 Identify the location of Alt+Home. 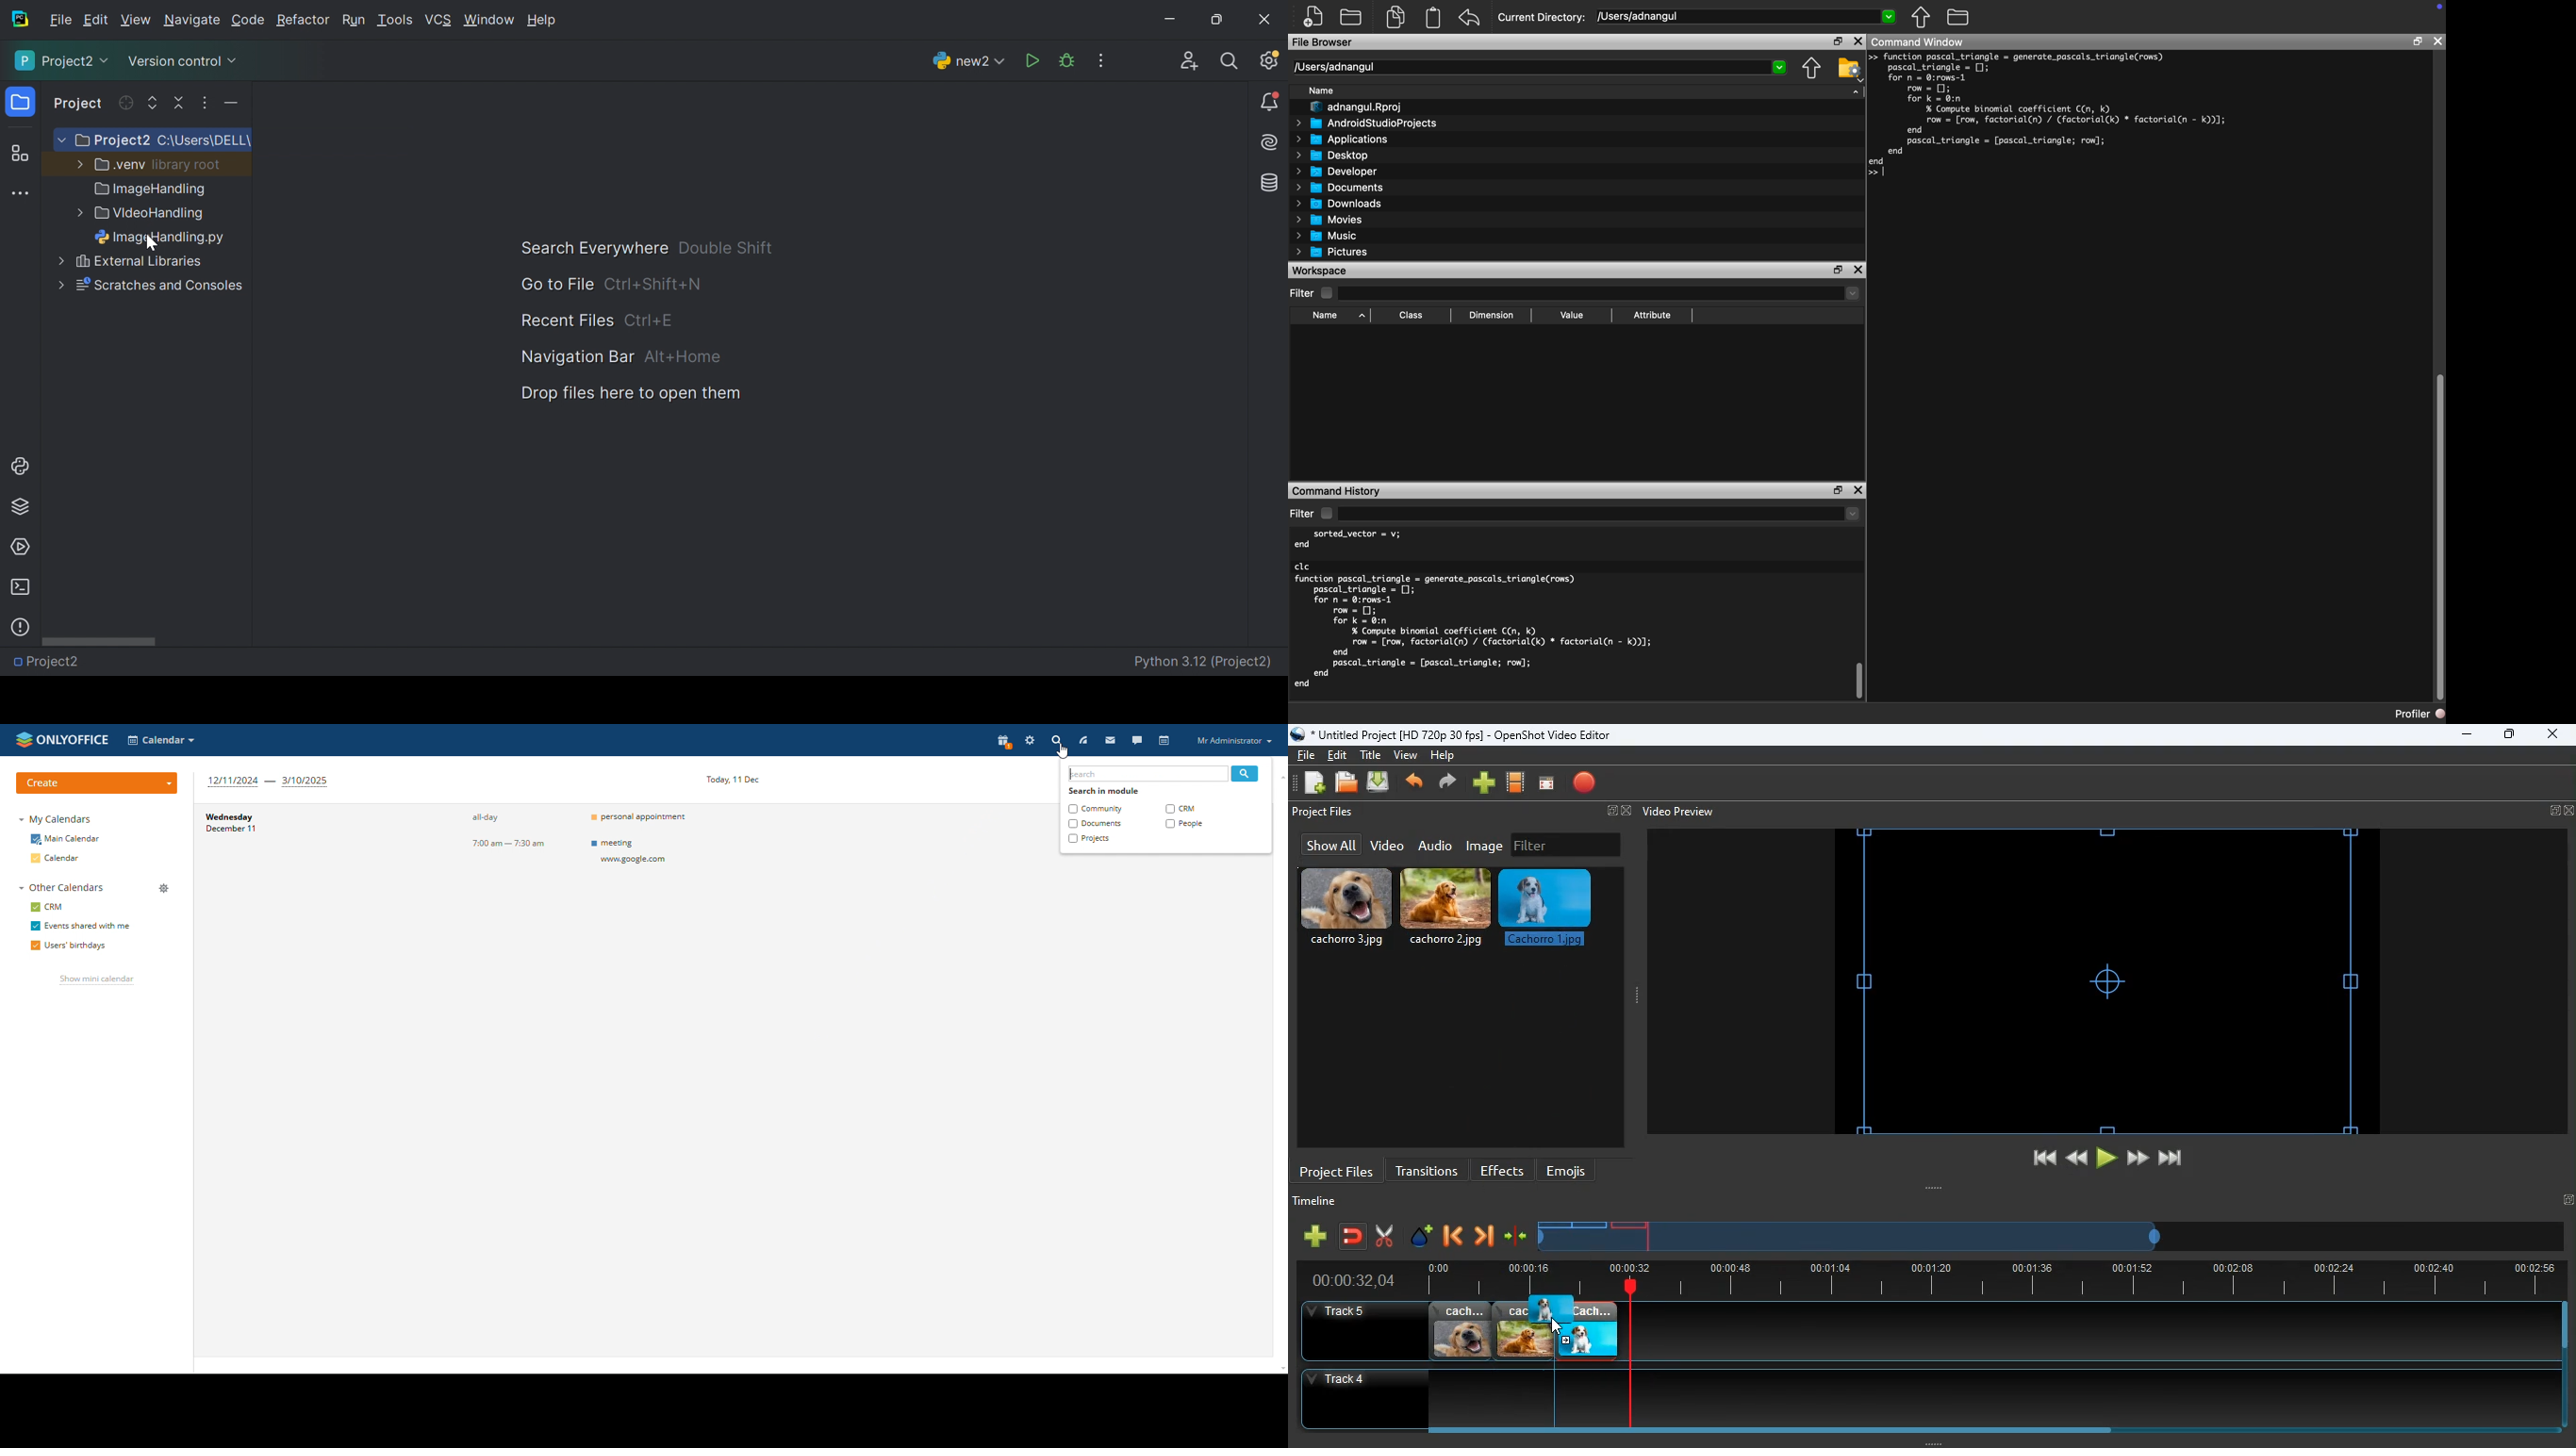
(684, 357).